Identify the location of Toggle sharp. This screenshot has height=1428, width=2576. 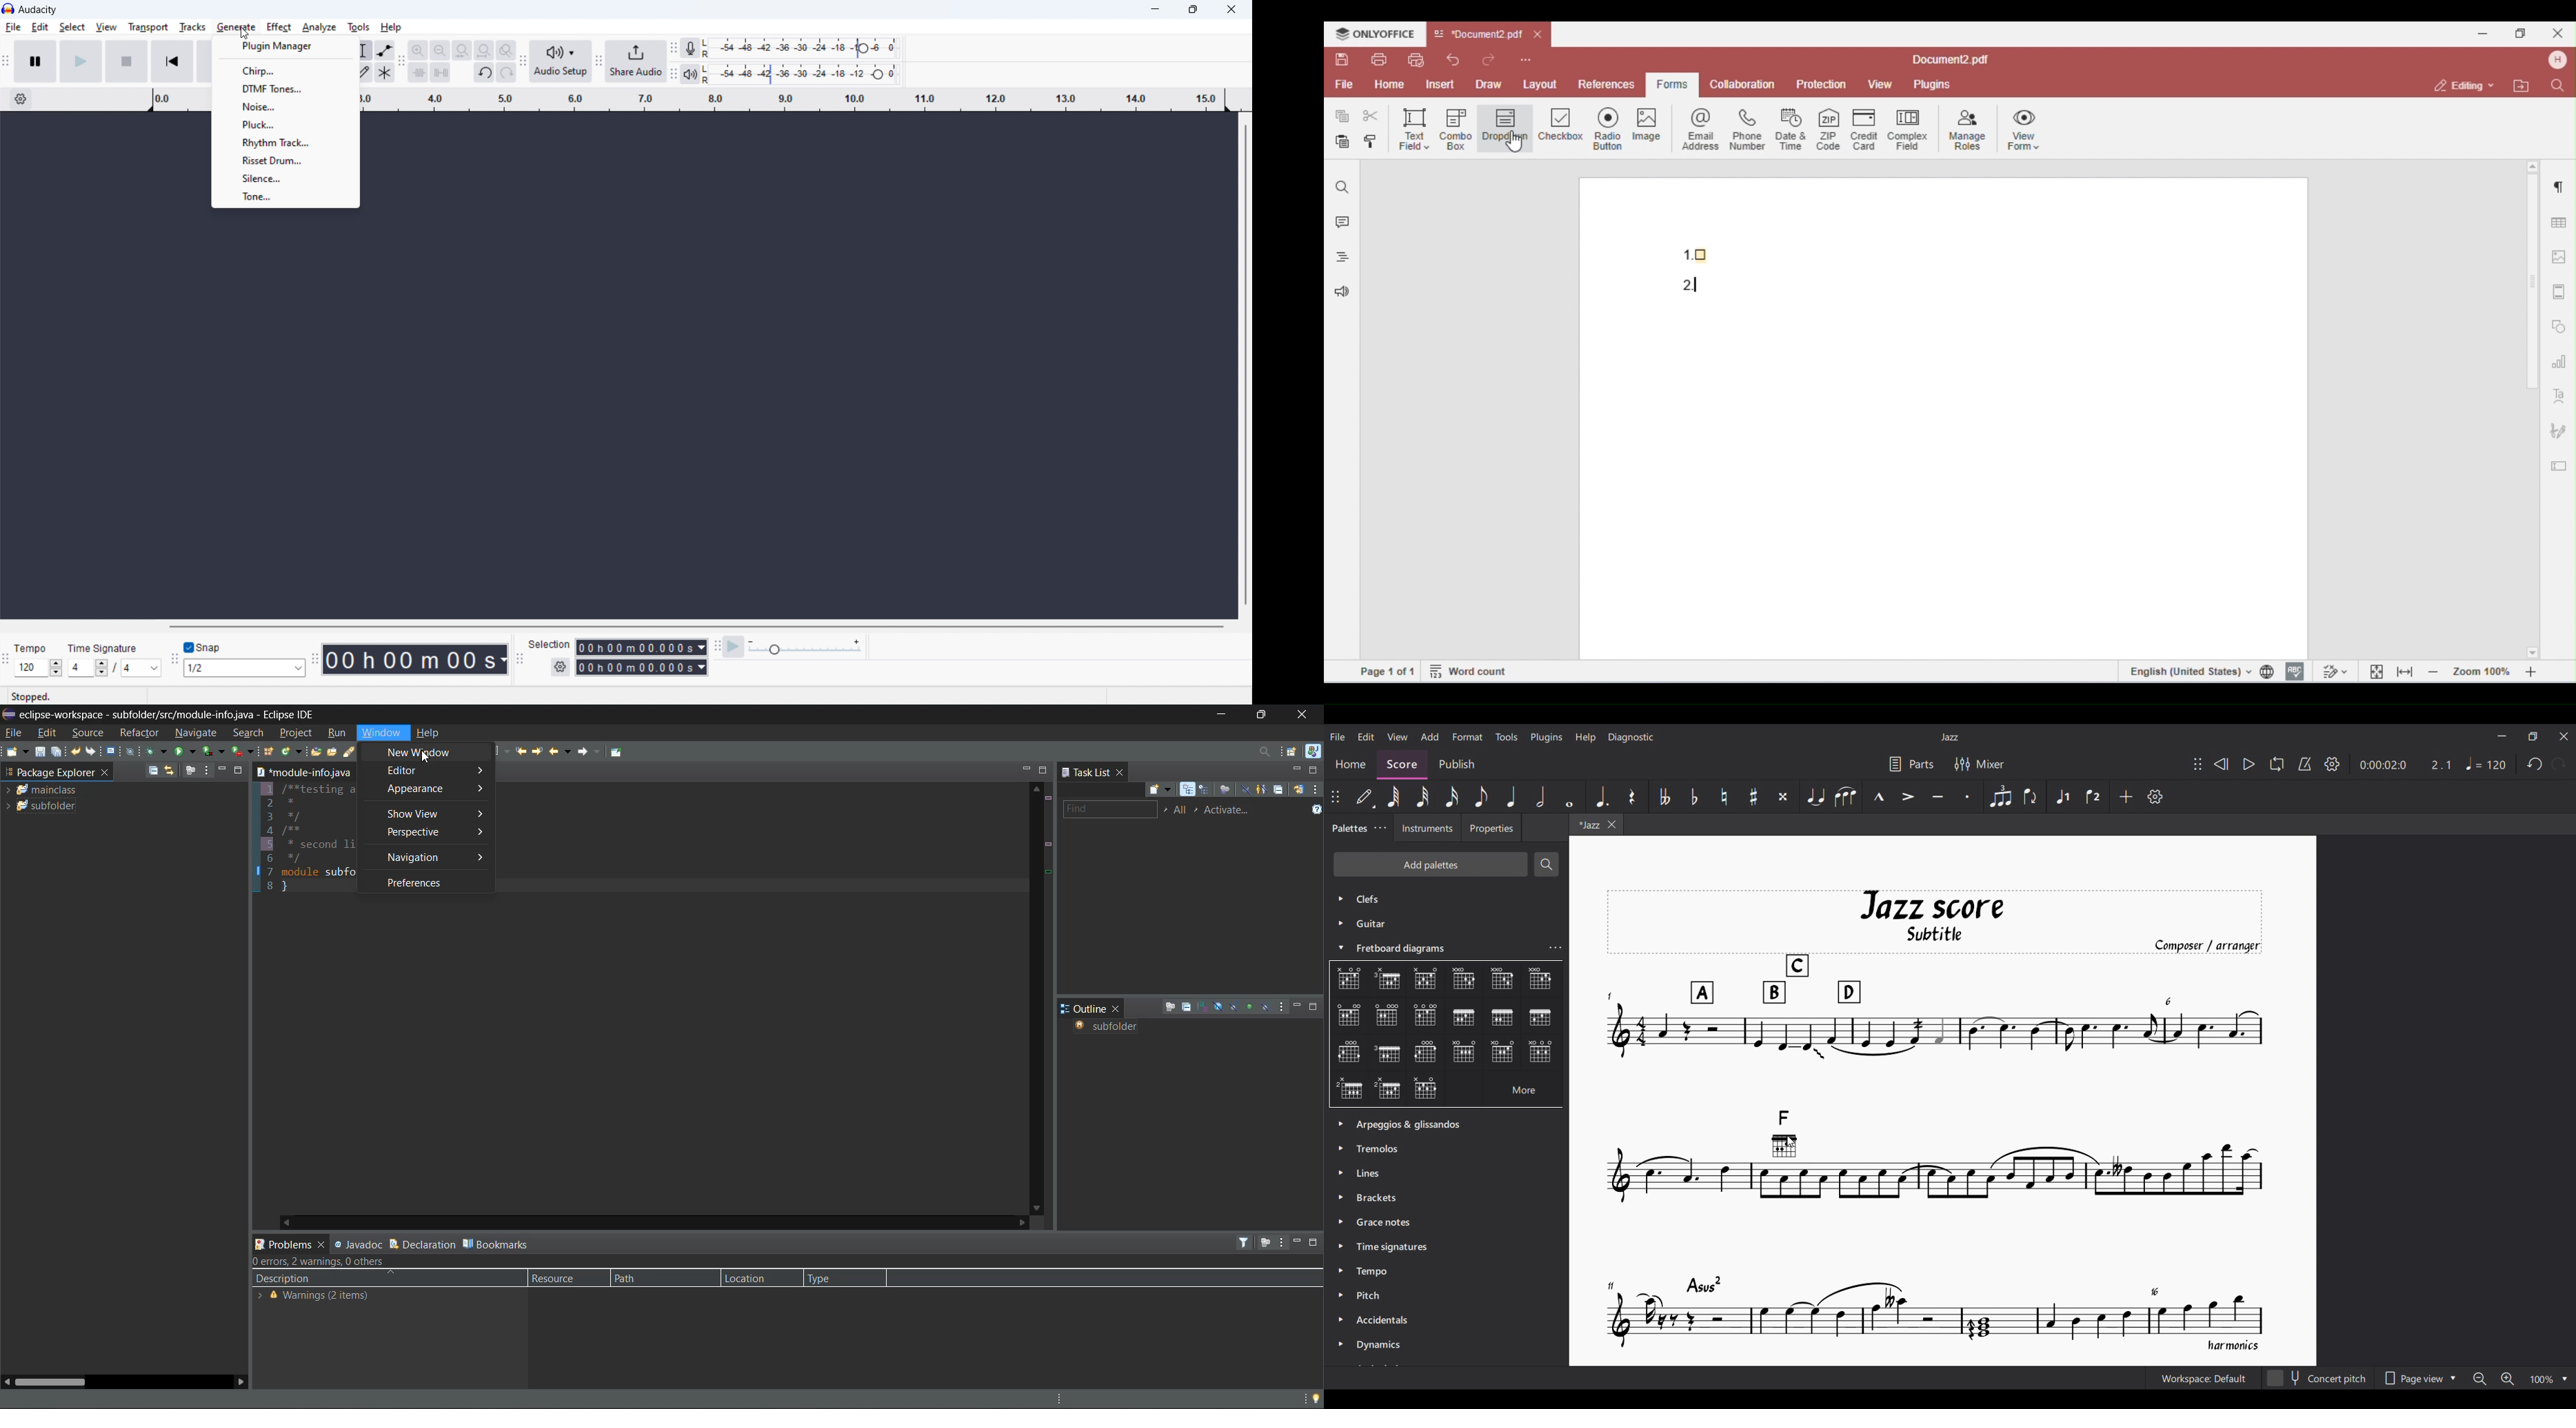
(1754, 796).